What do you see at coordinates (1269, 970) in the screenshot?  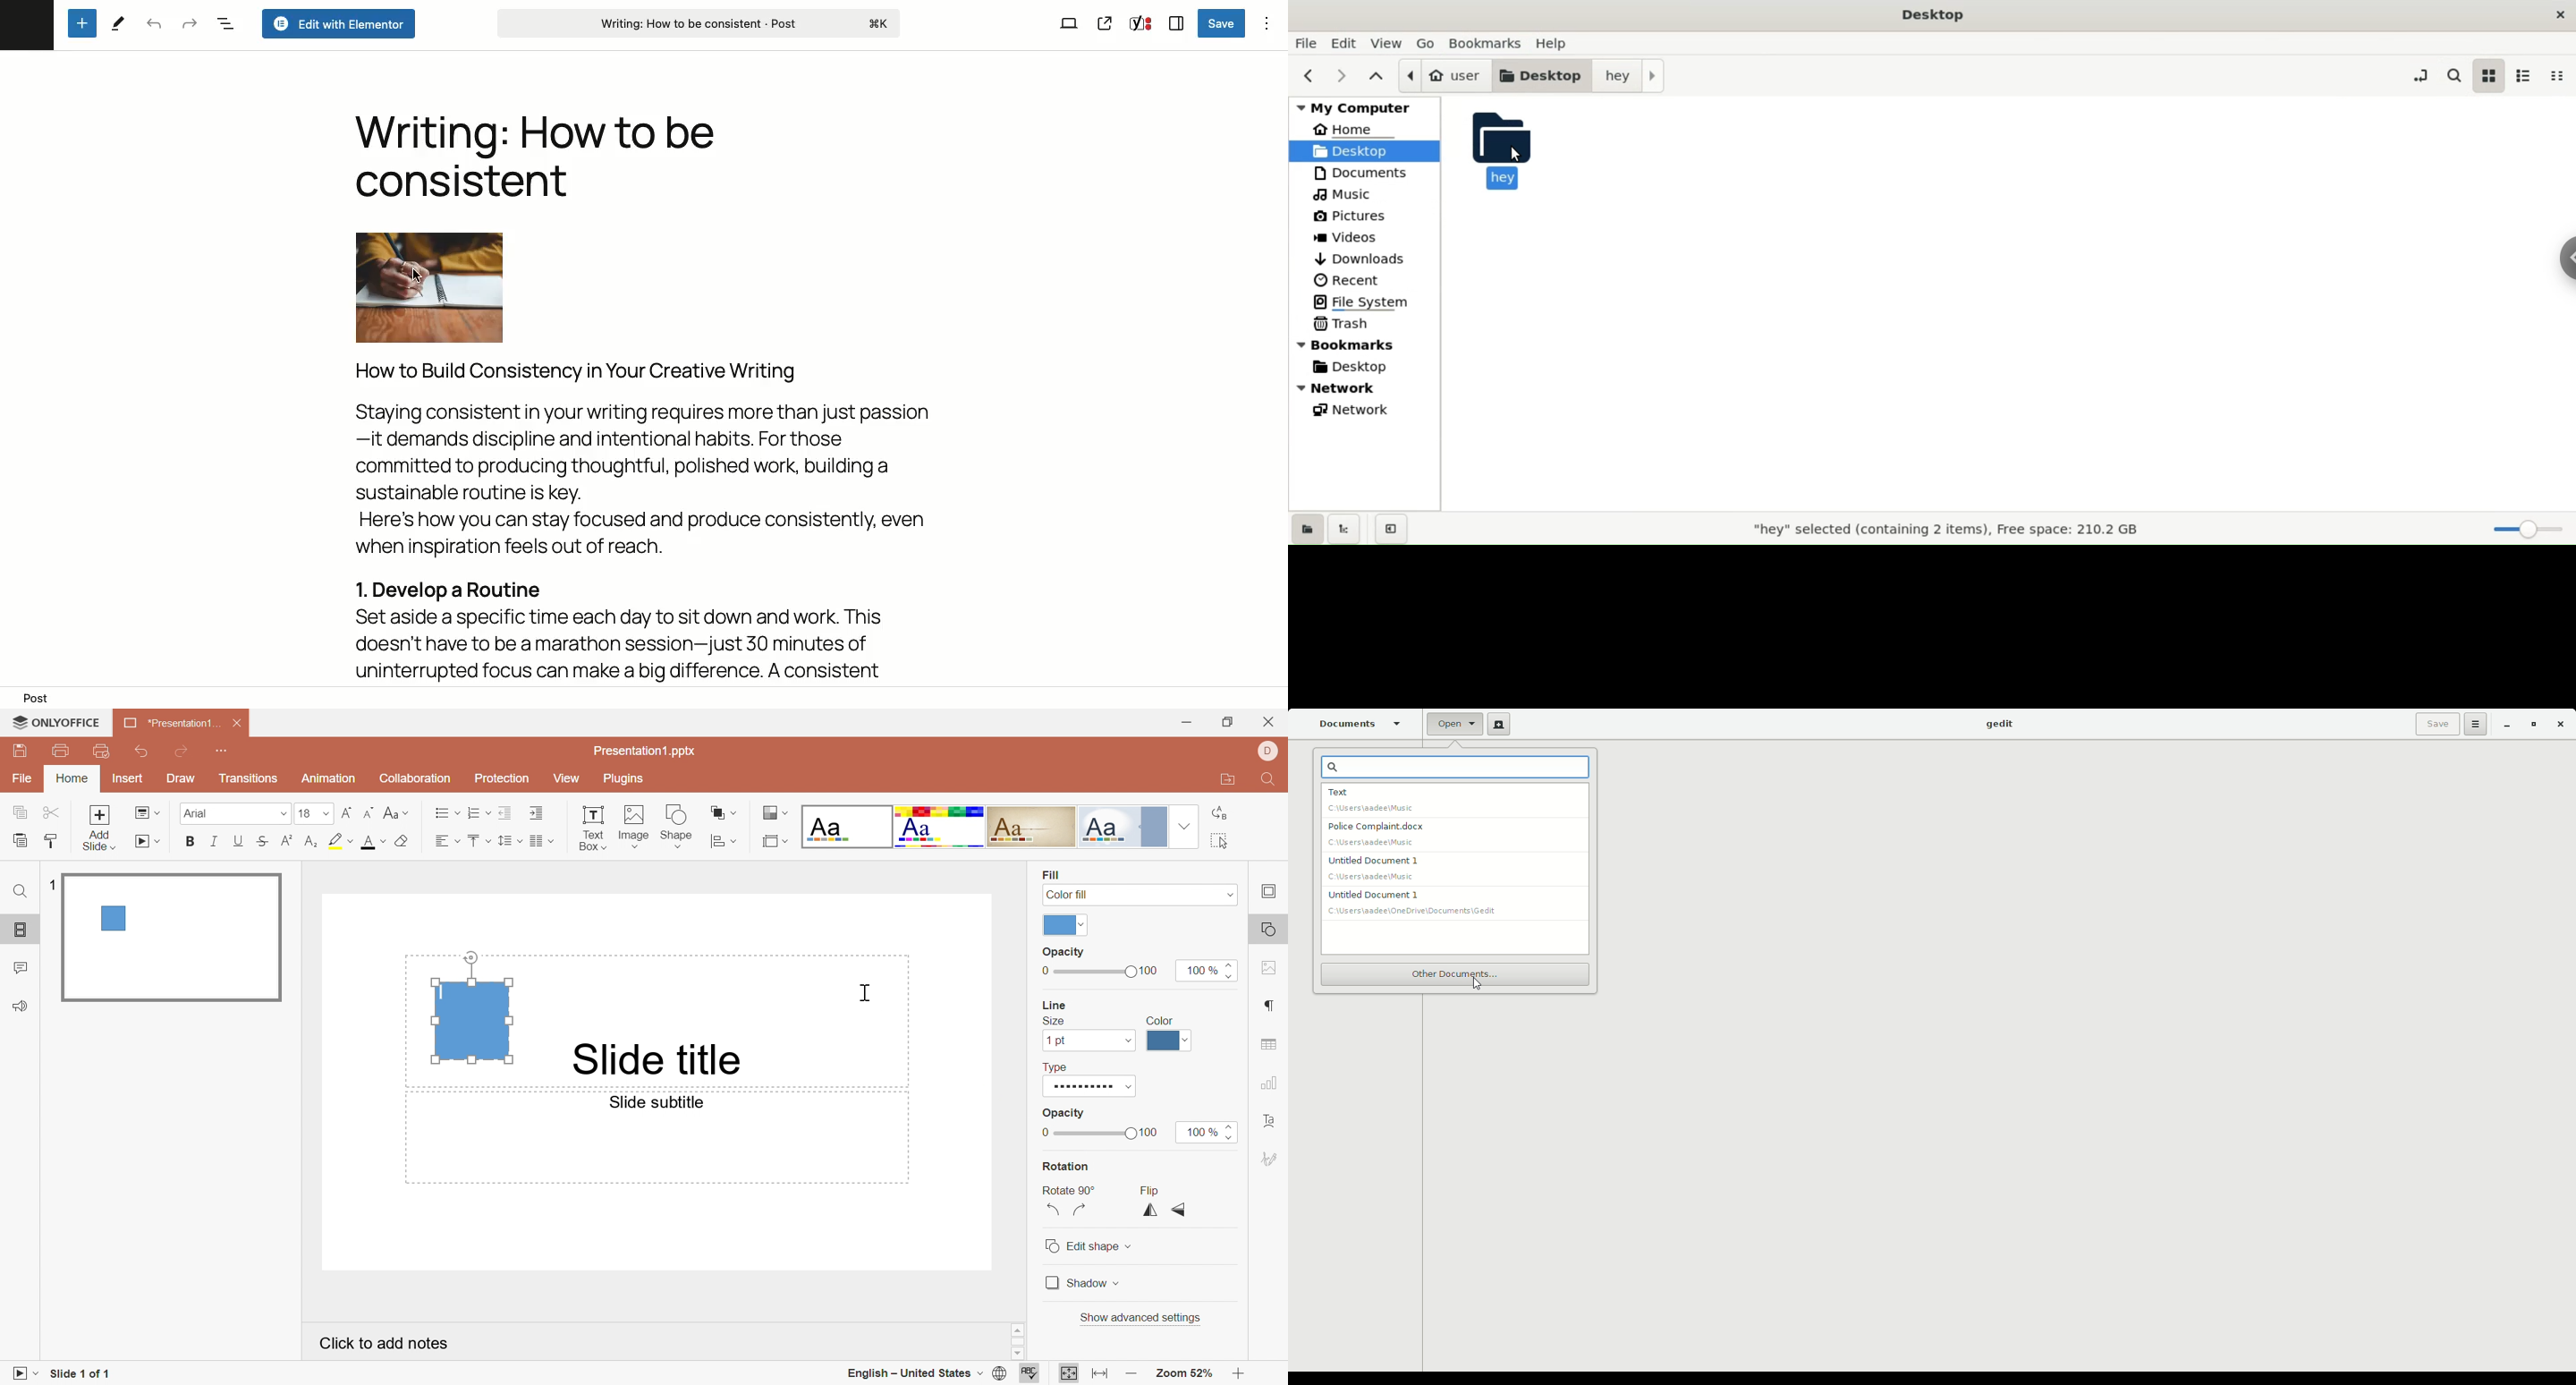 I see `Image settings` at bounding box center [1269, 970].